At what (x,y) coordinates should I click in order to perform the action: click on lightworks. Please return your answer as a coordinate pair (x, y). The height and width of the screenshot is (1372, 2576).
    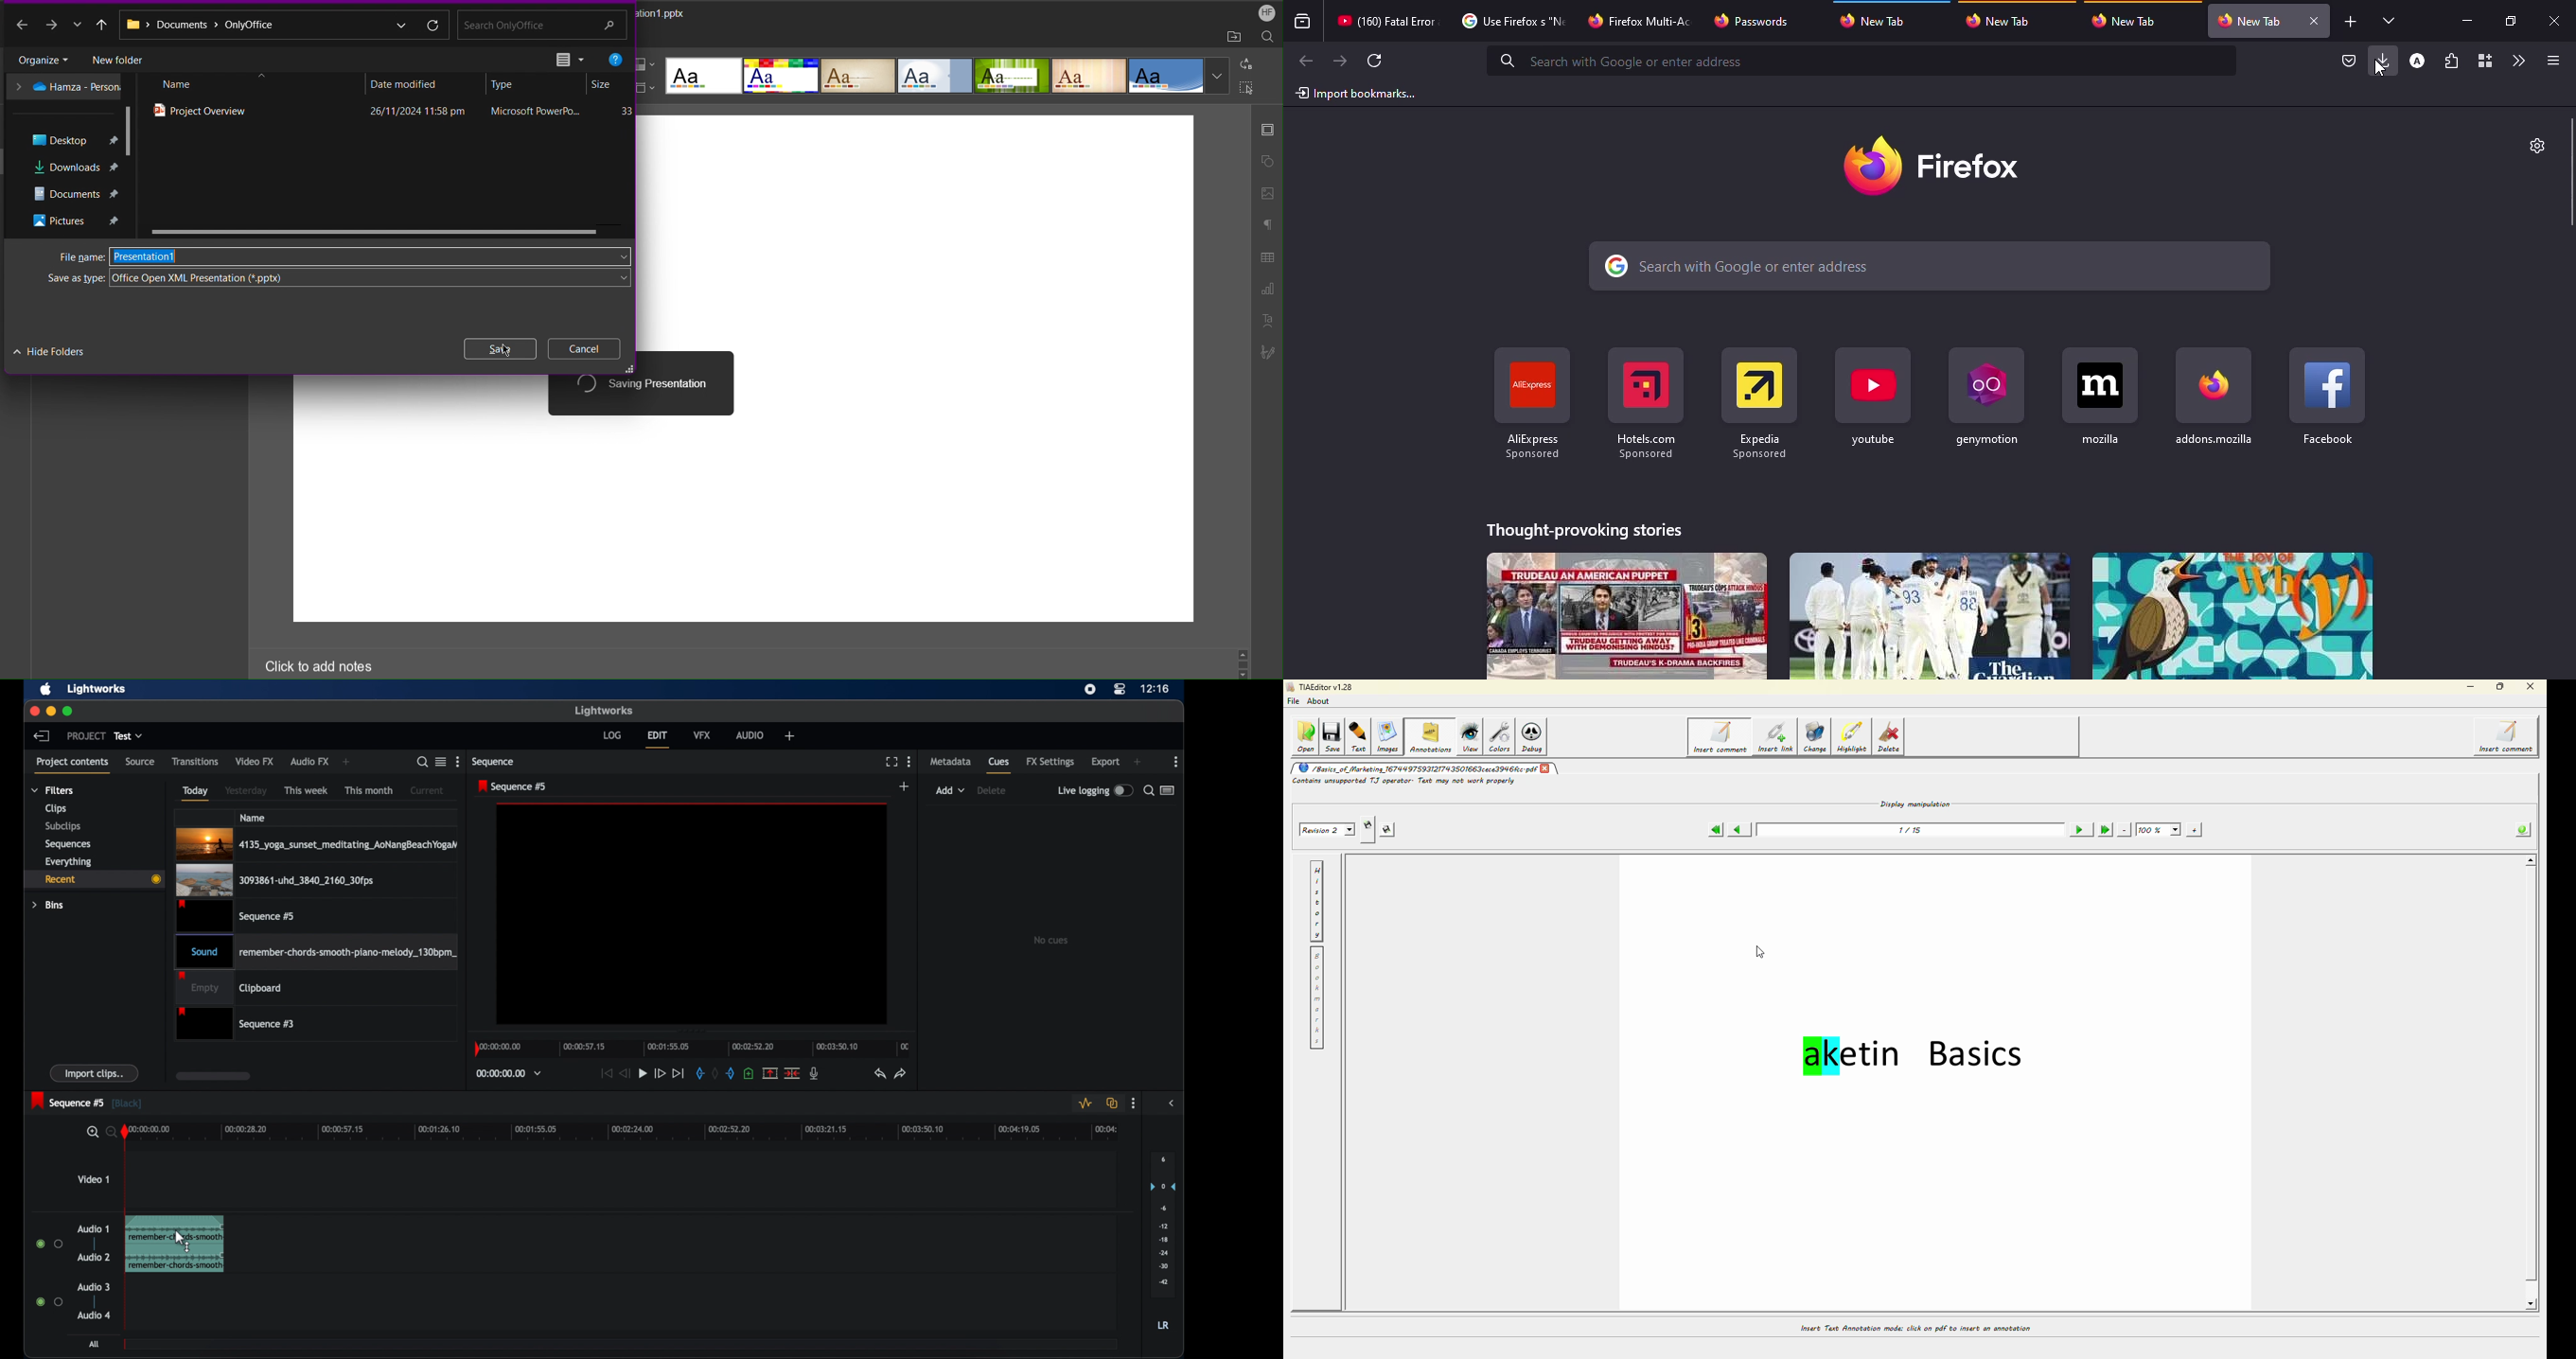
    Looking at the image, I should click on (97, 689).